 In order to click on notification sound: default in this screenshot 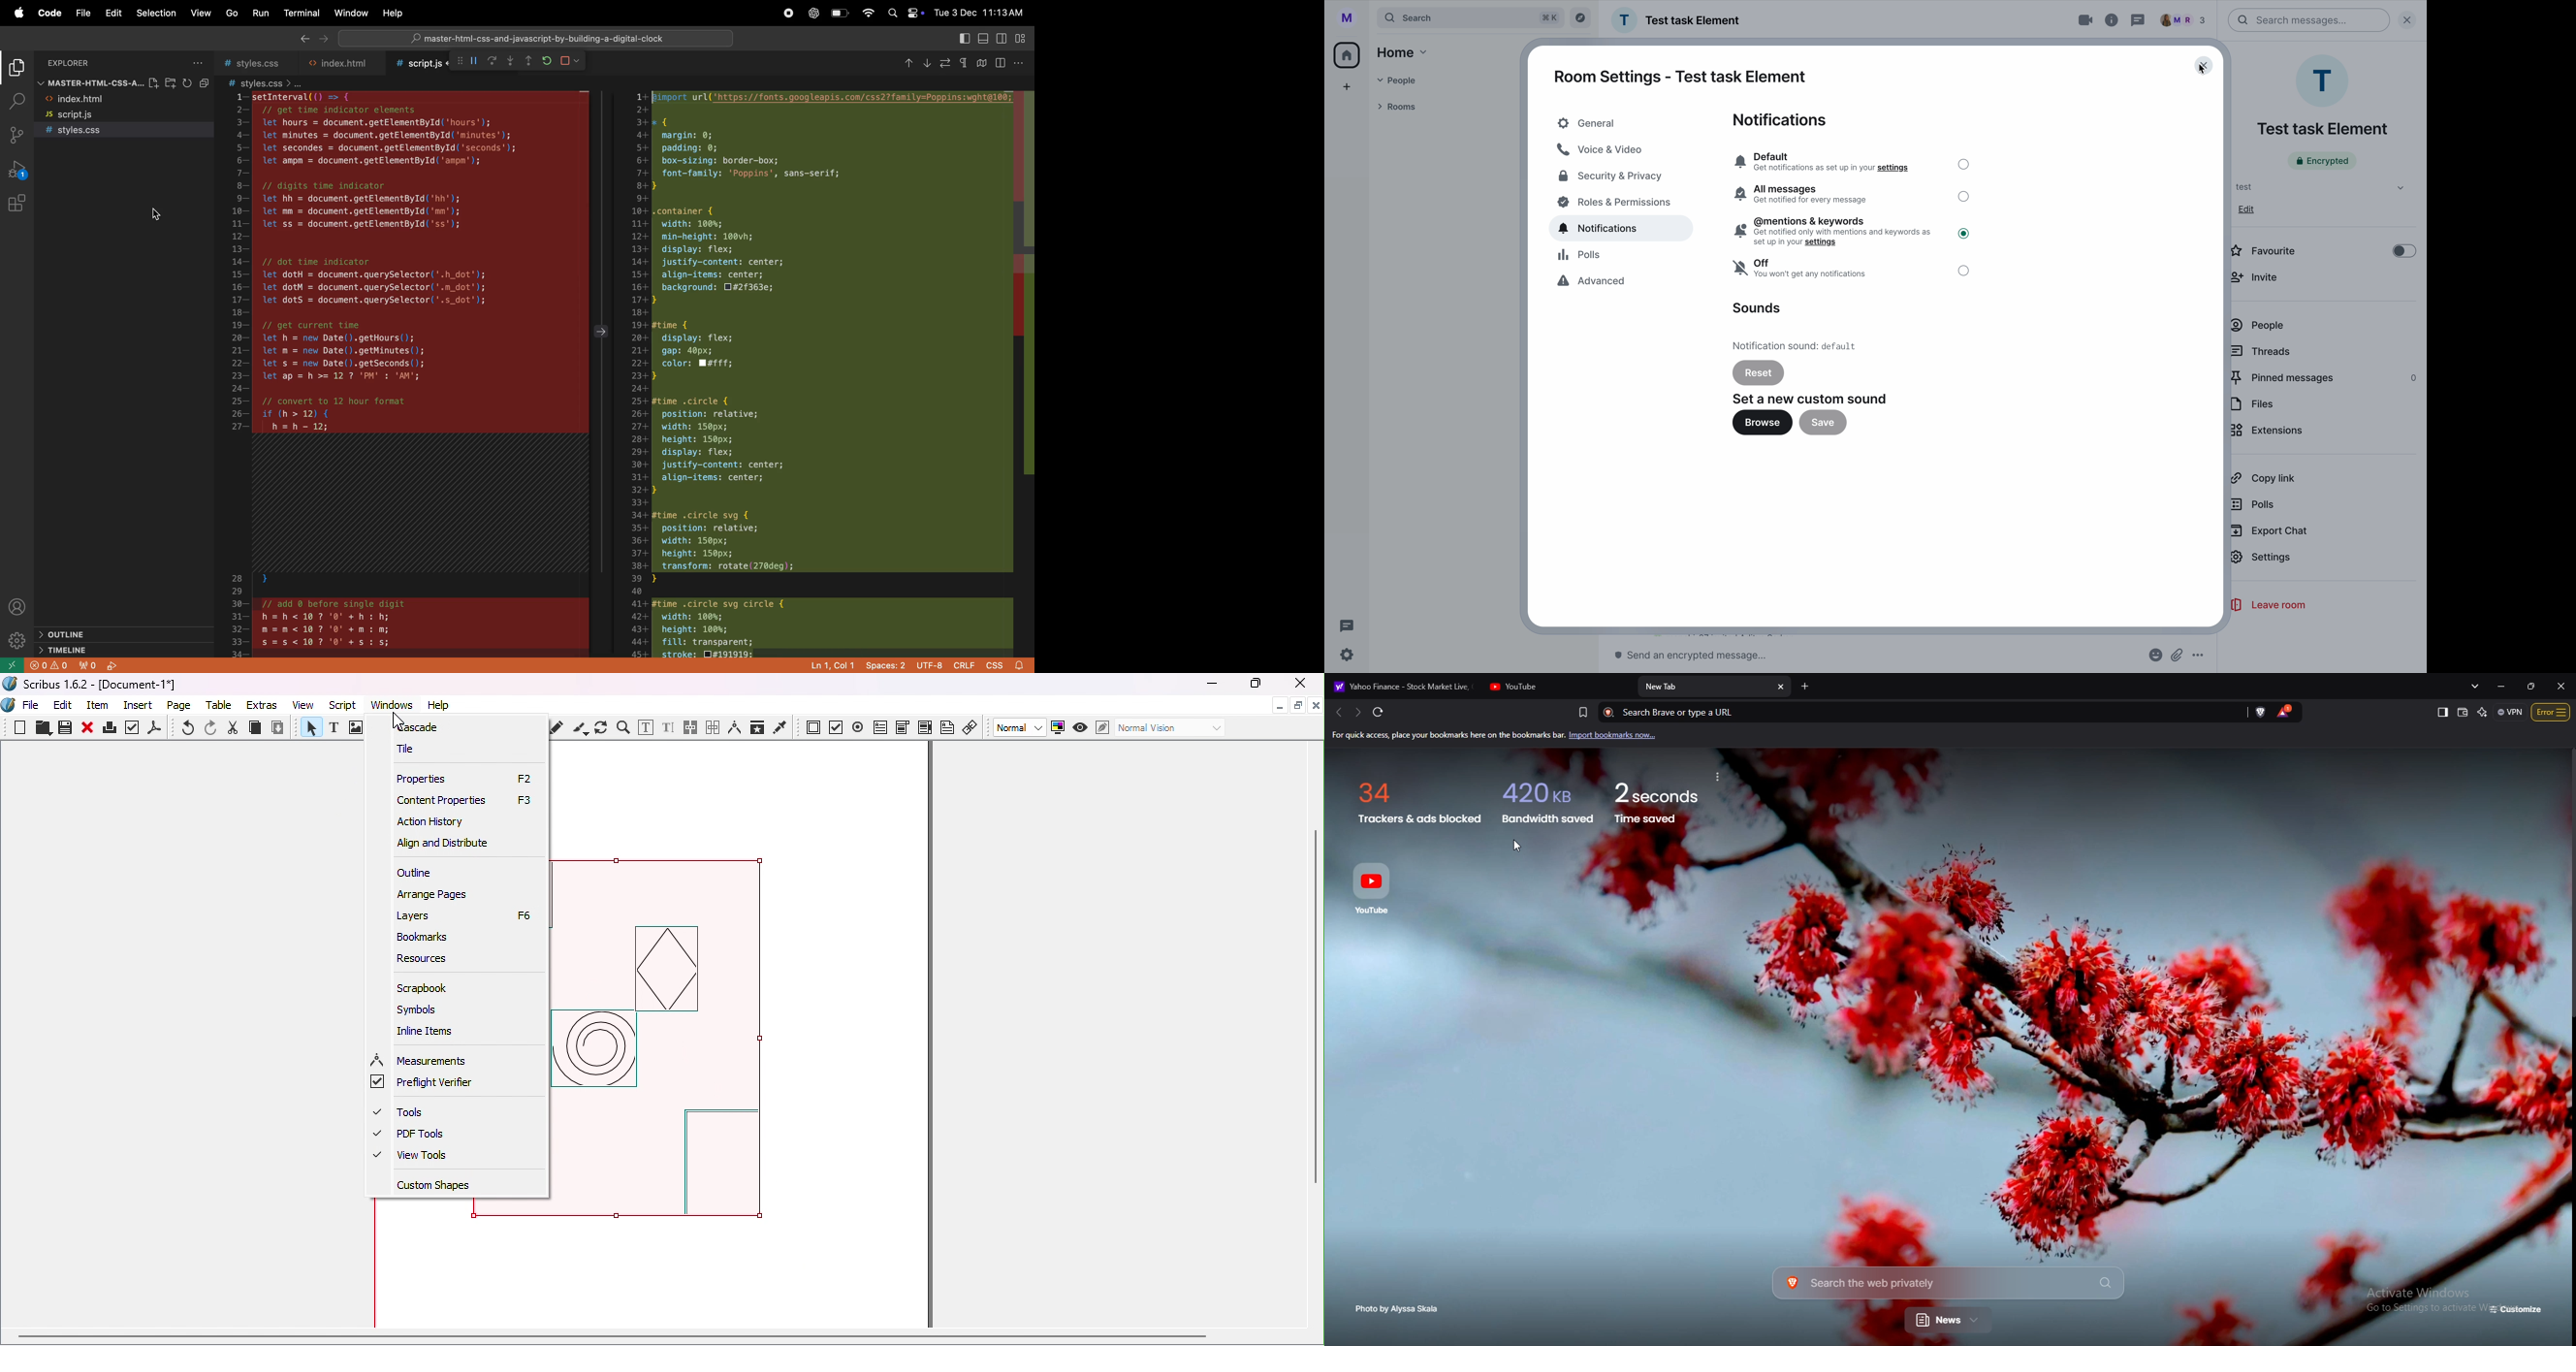, I will do `click(1799, 345)`.